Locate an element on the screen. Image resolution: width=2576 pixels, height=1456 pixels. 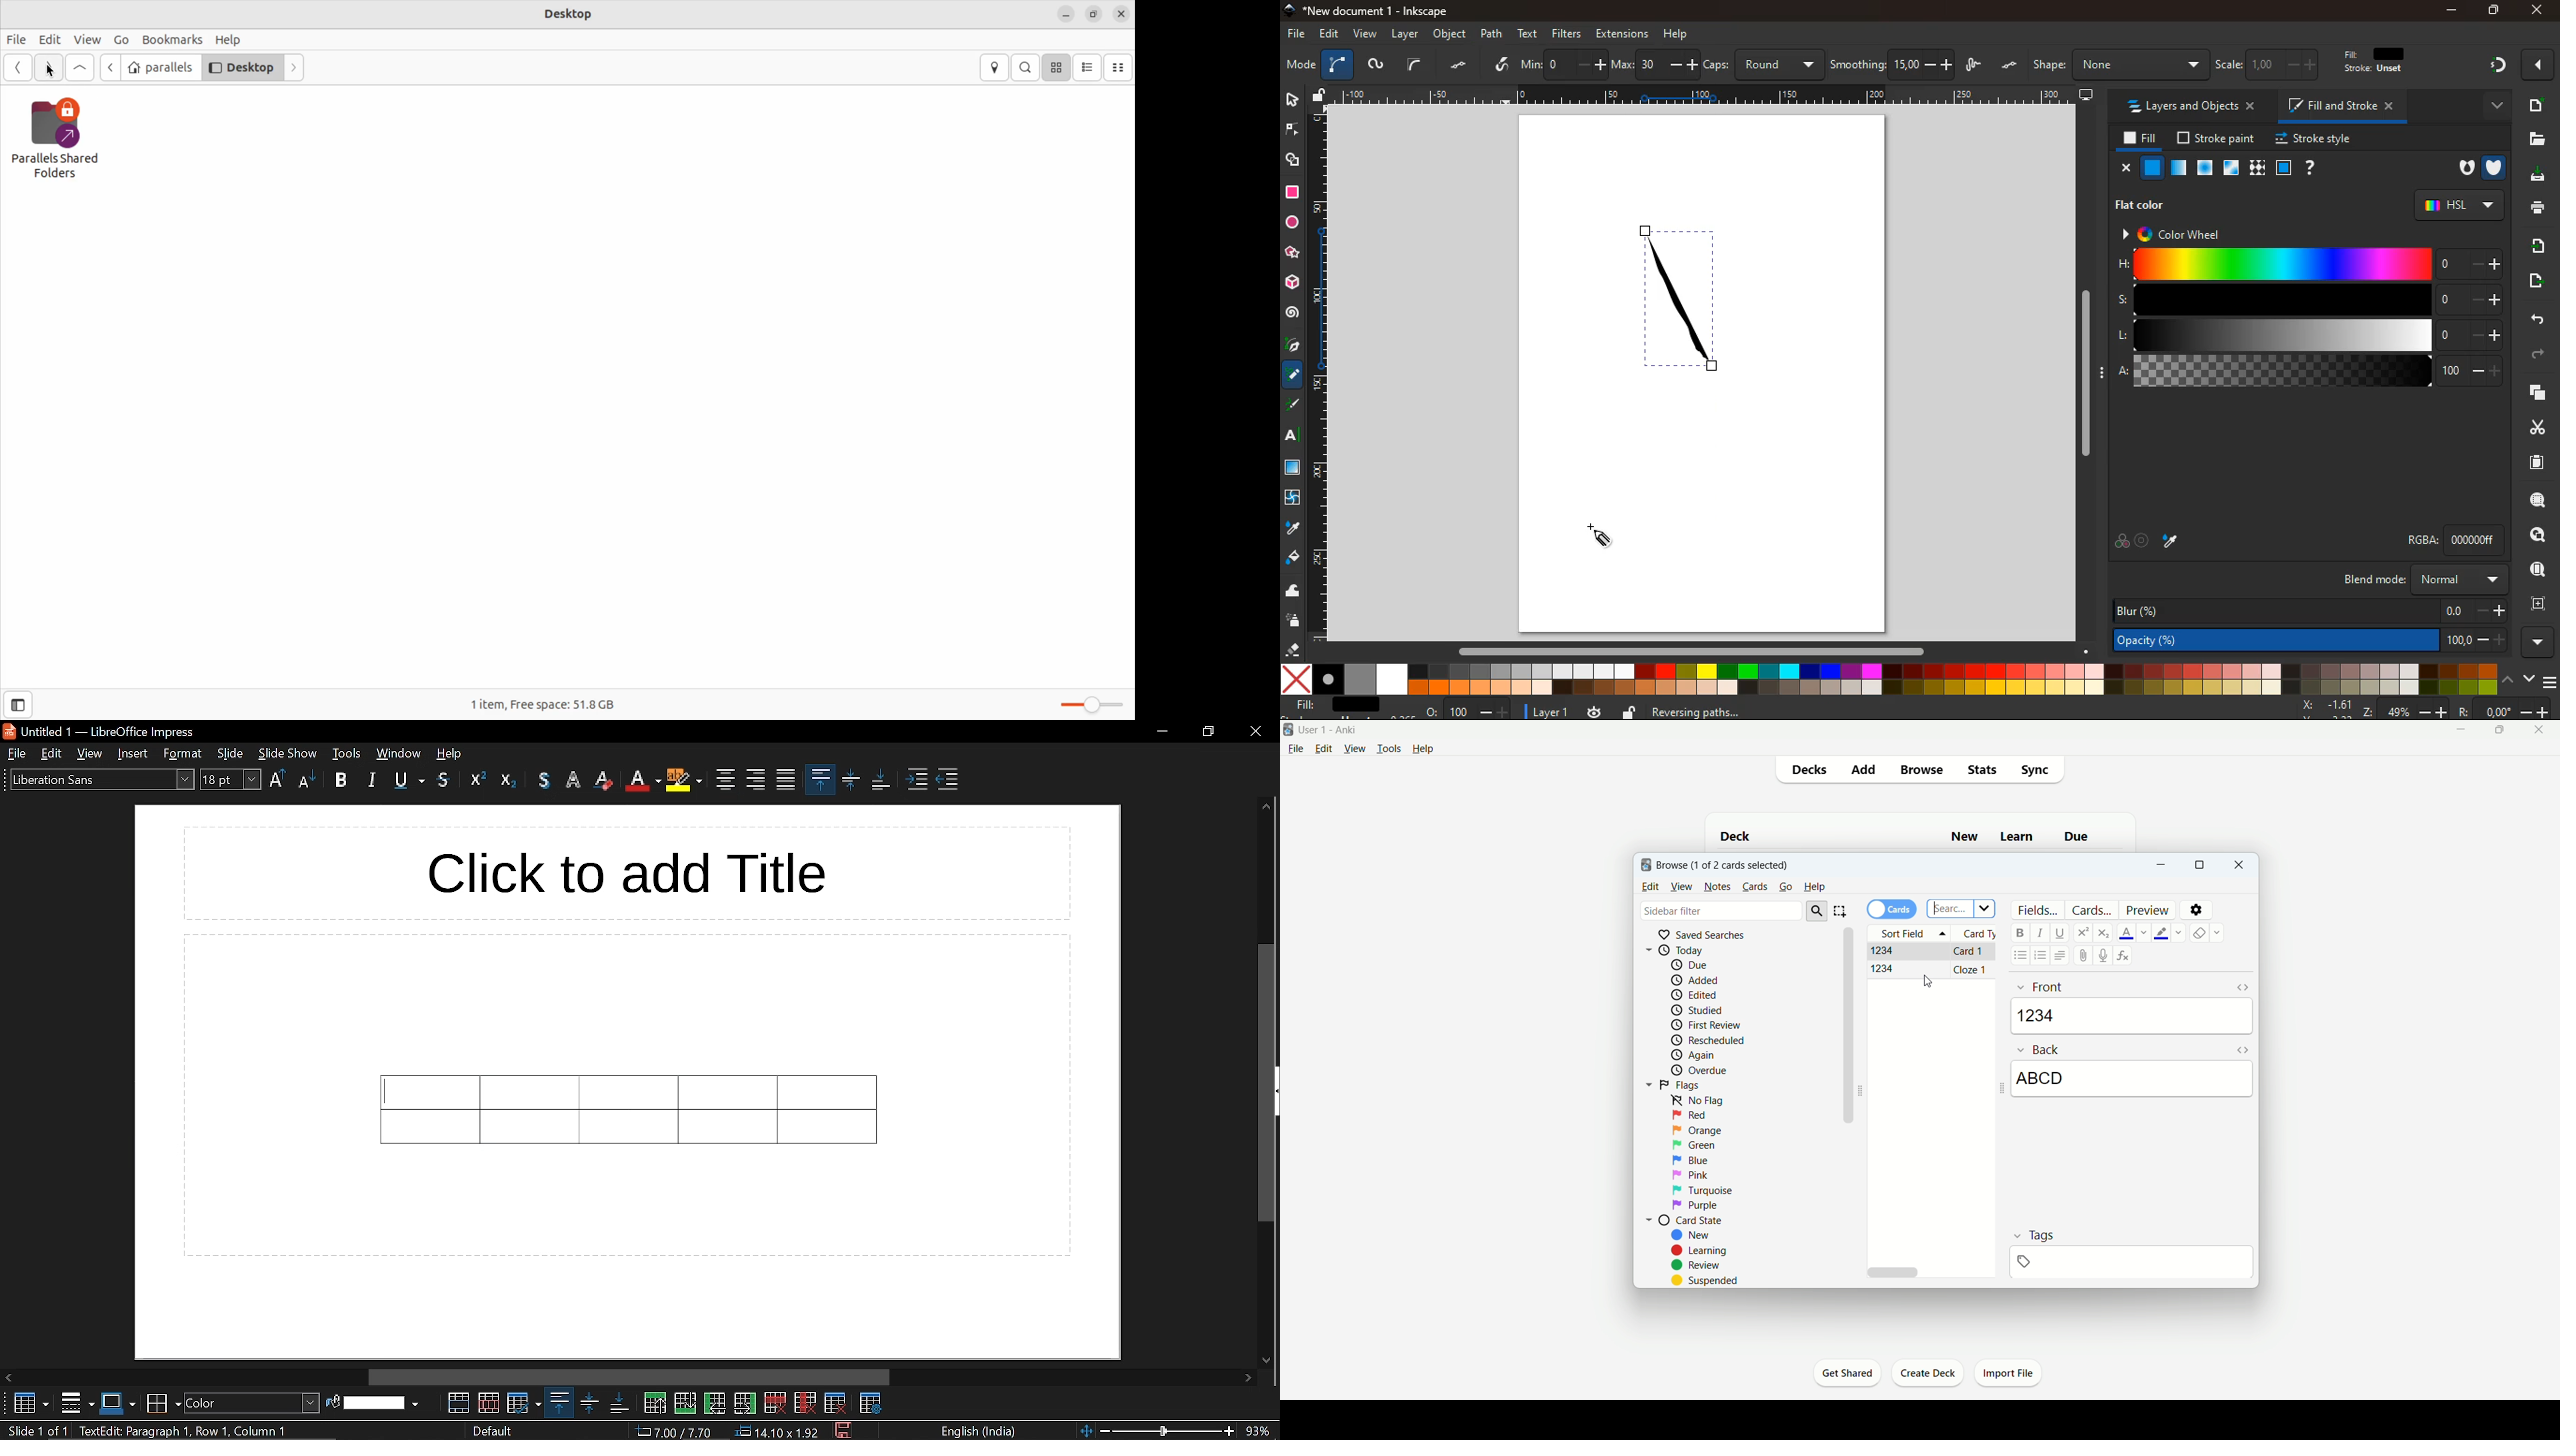
eraser is located at coordinates (509, 779).